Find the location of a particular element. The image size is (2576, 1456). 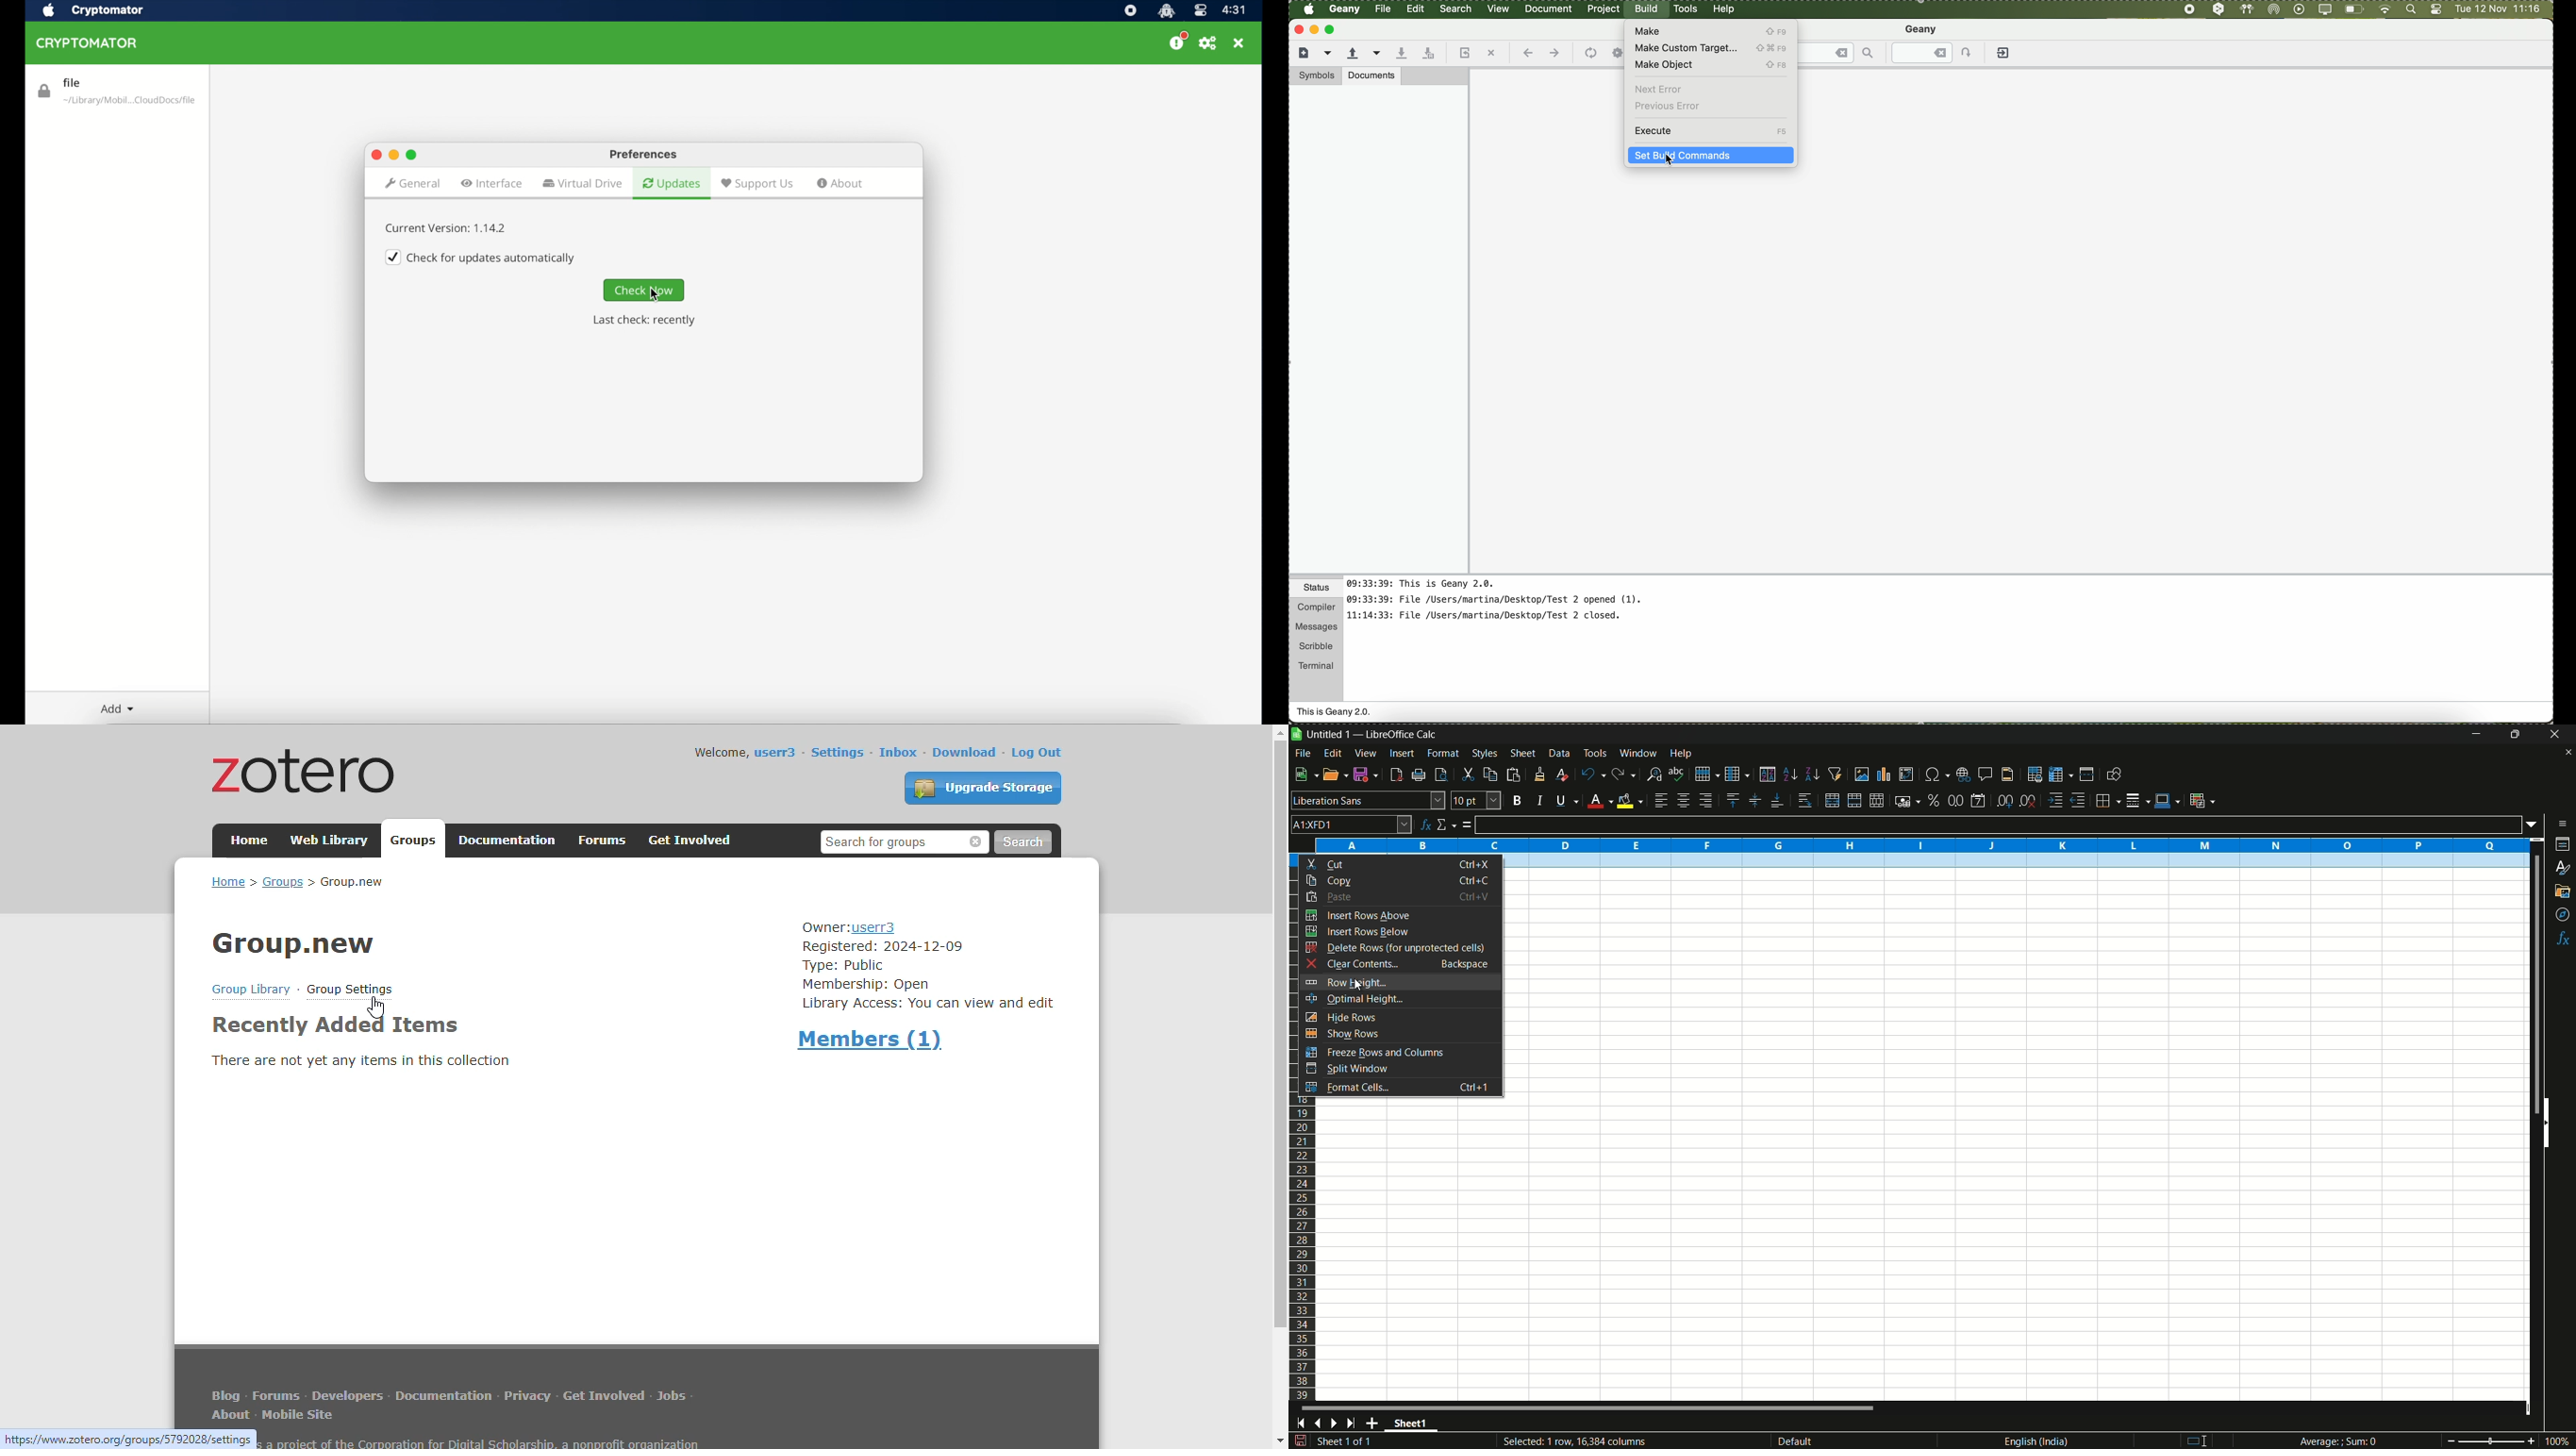

groups is located at coordinates (415, 841).